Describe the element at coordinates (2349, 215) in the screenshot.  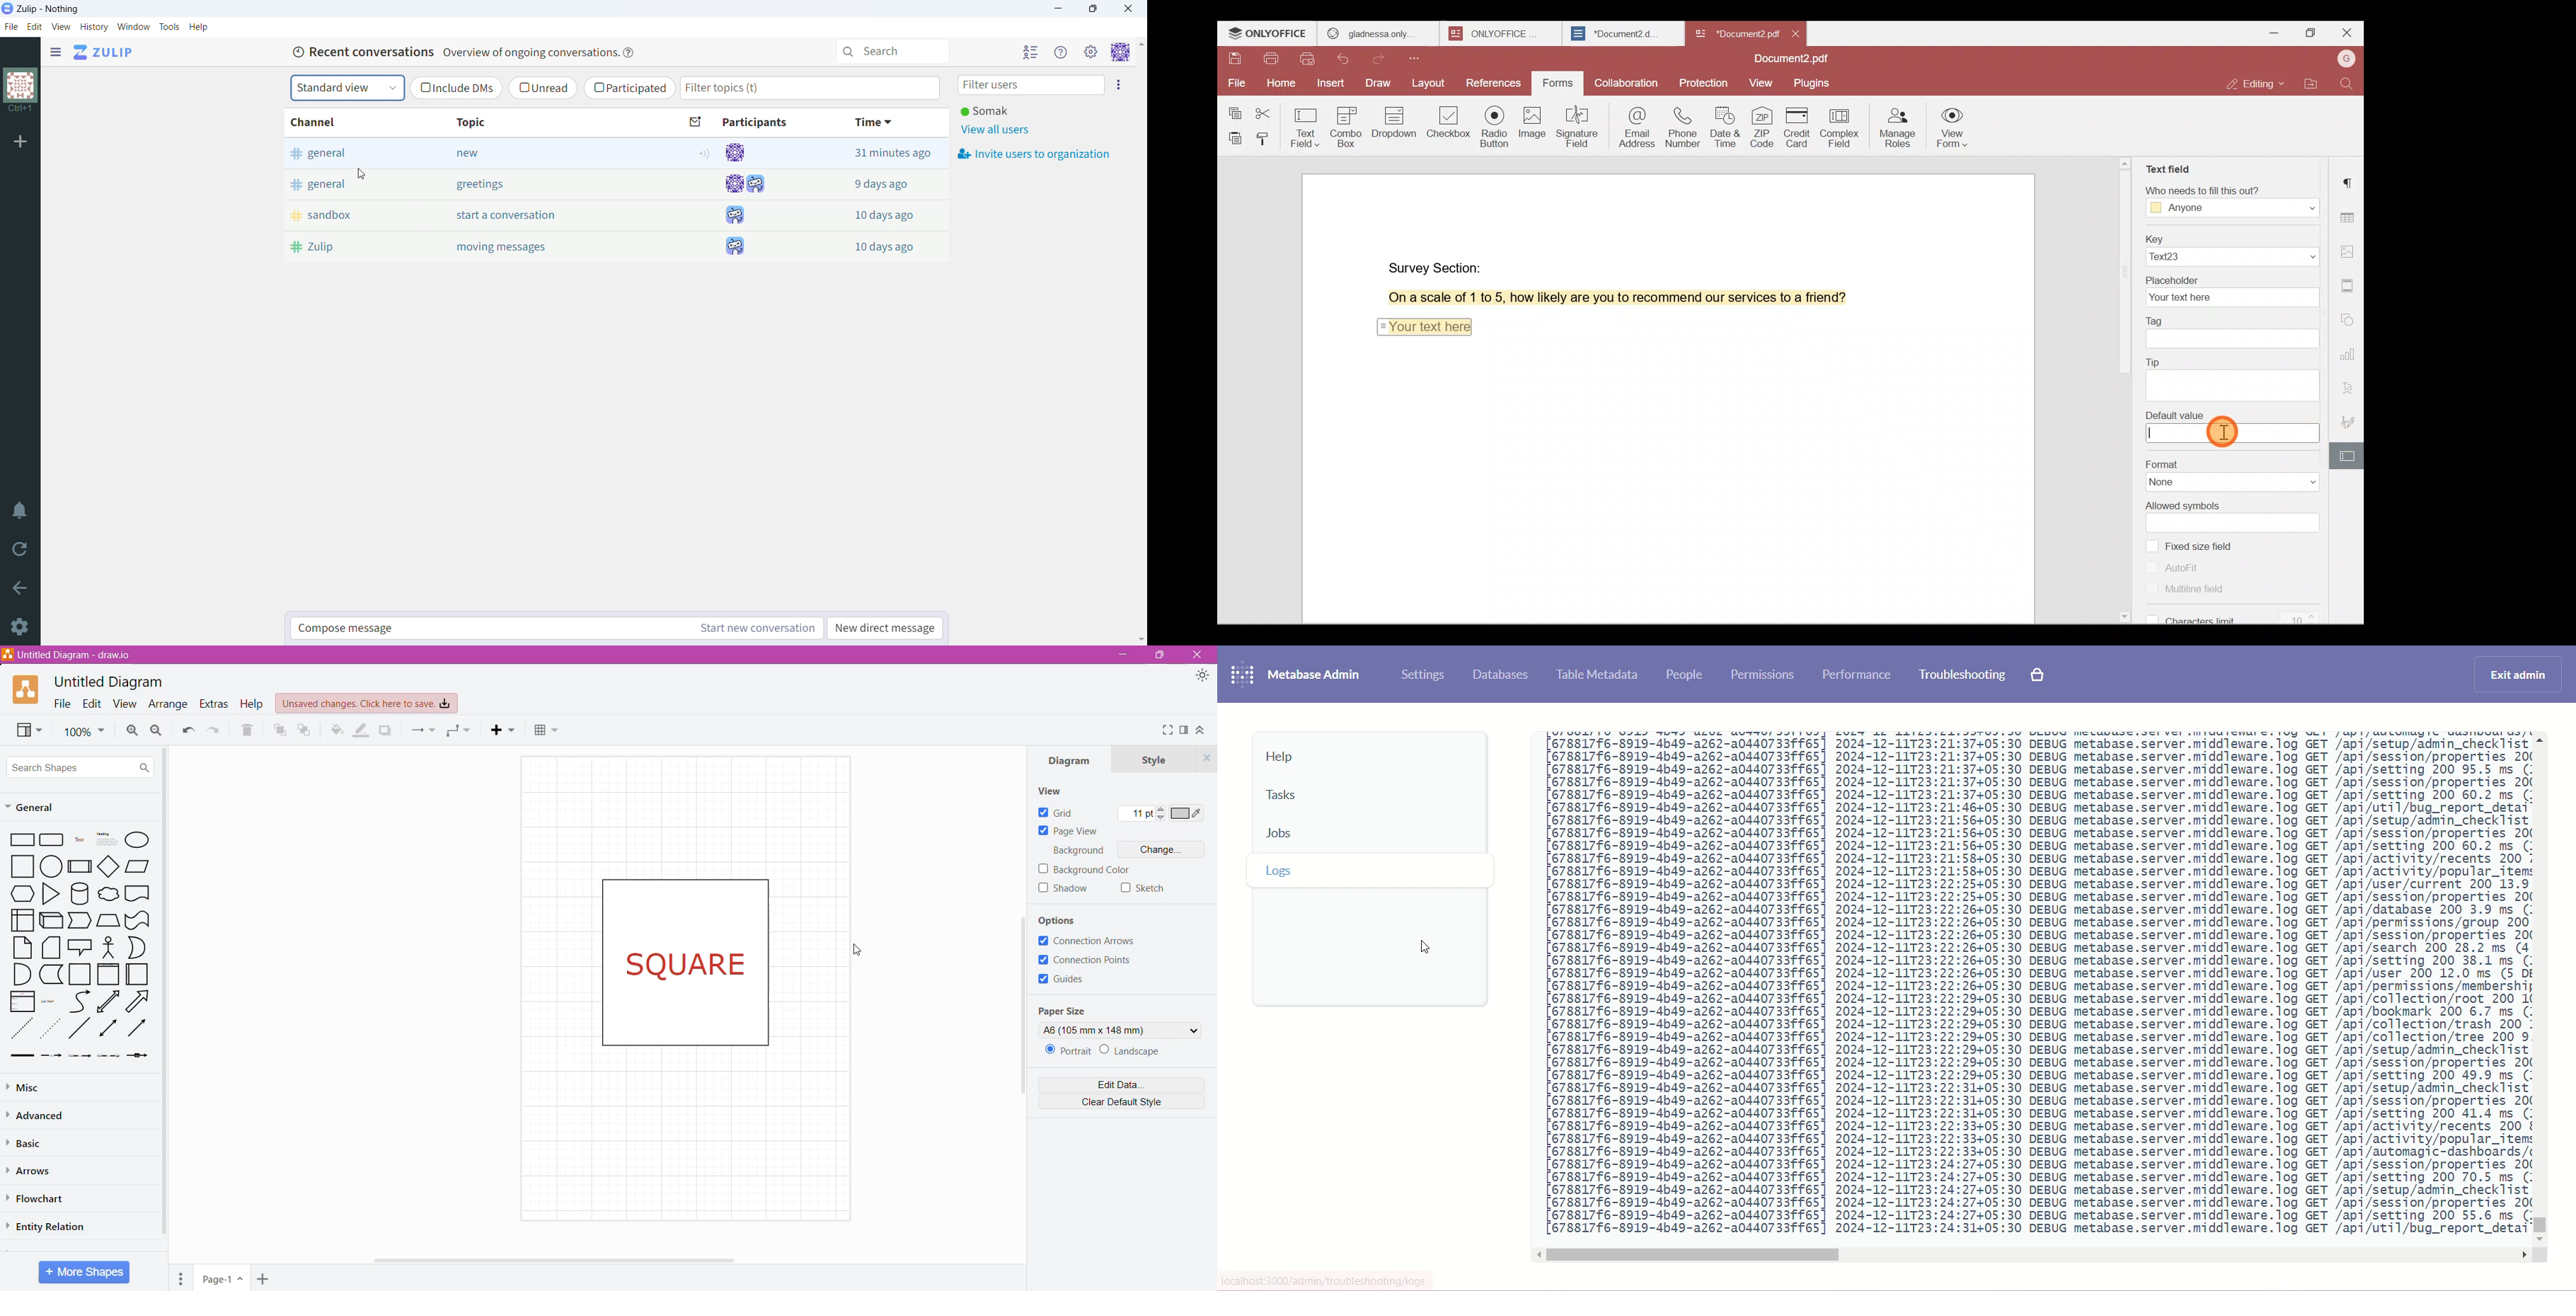
I see `Table settings` at that location.